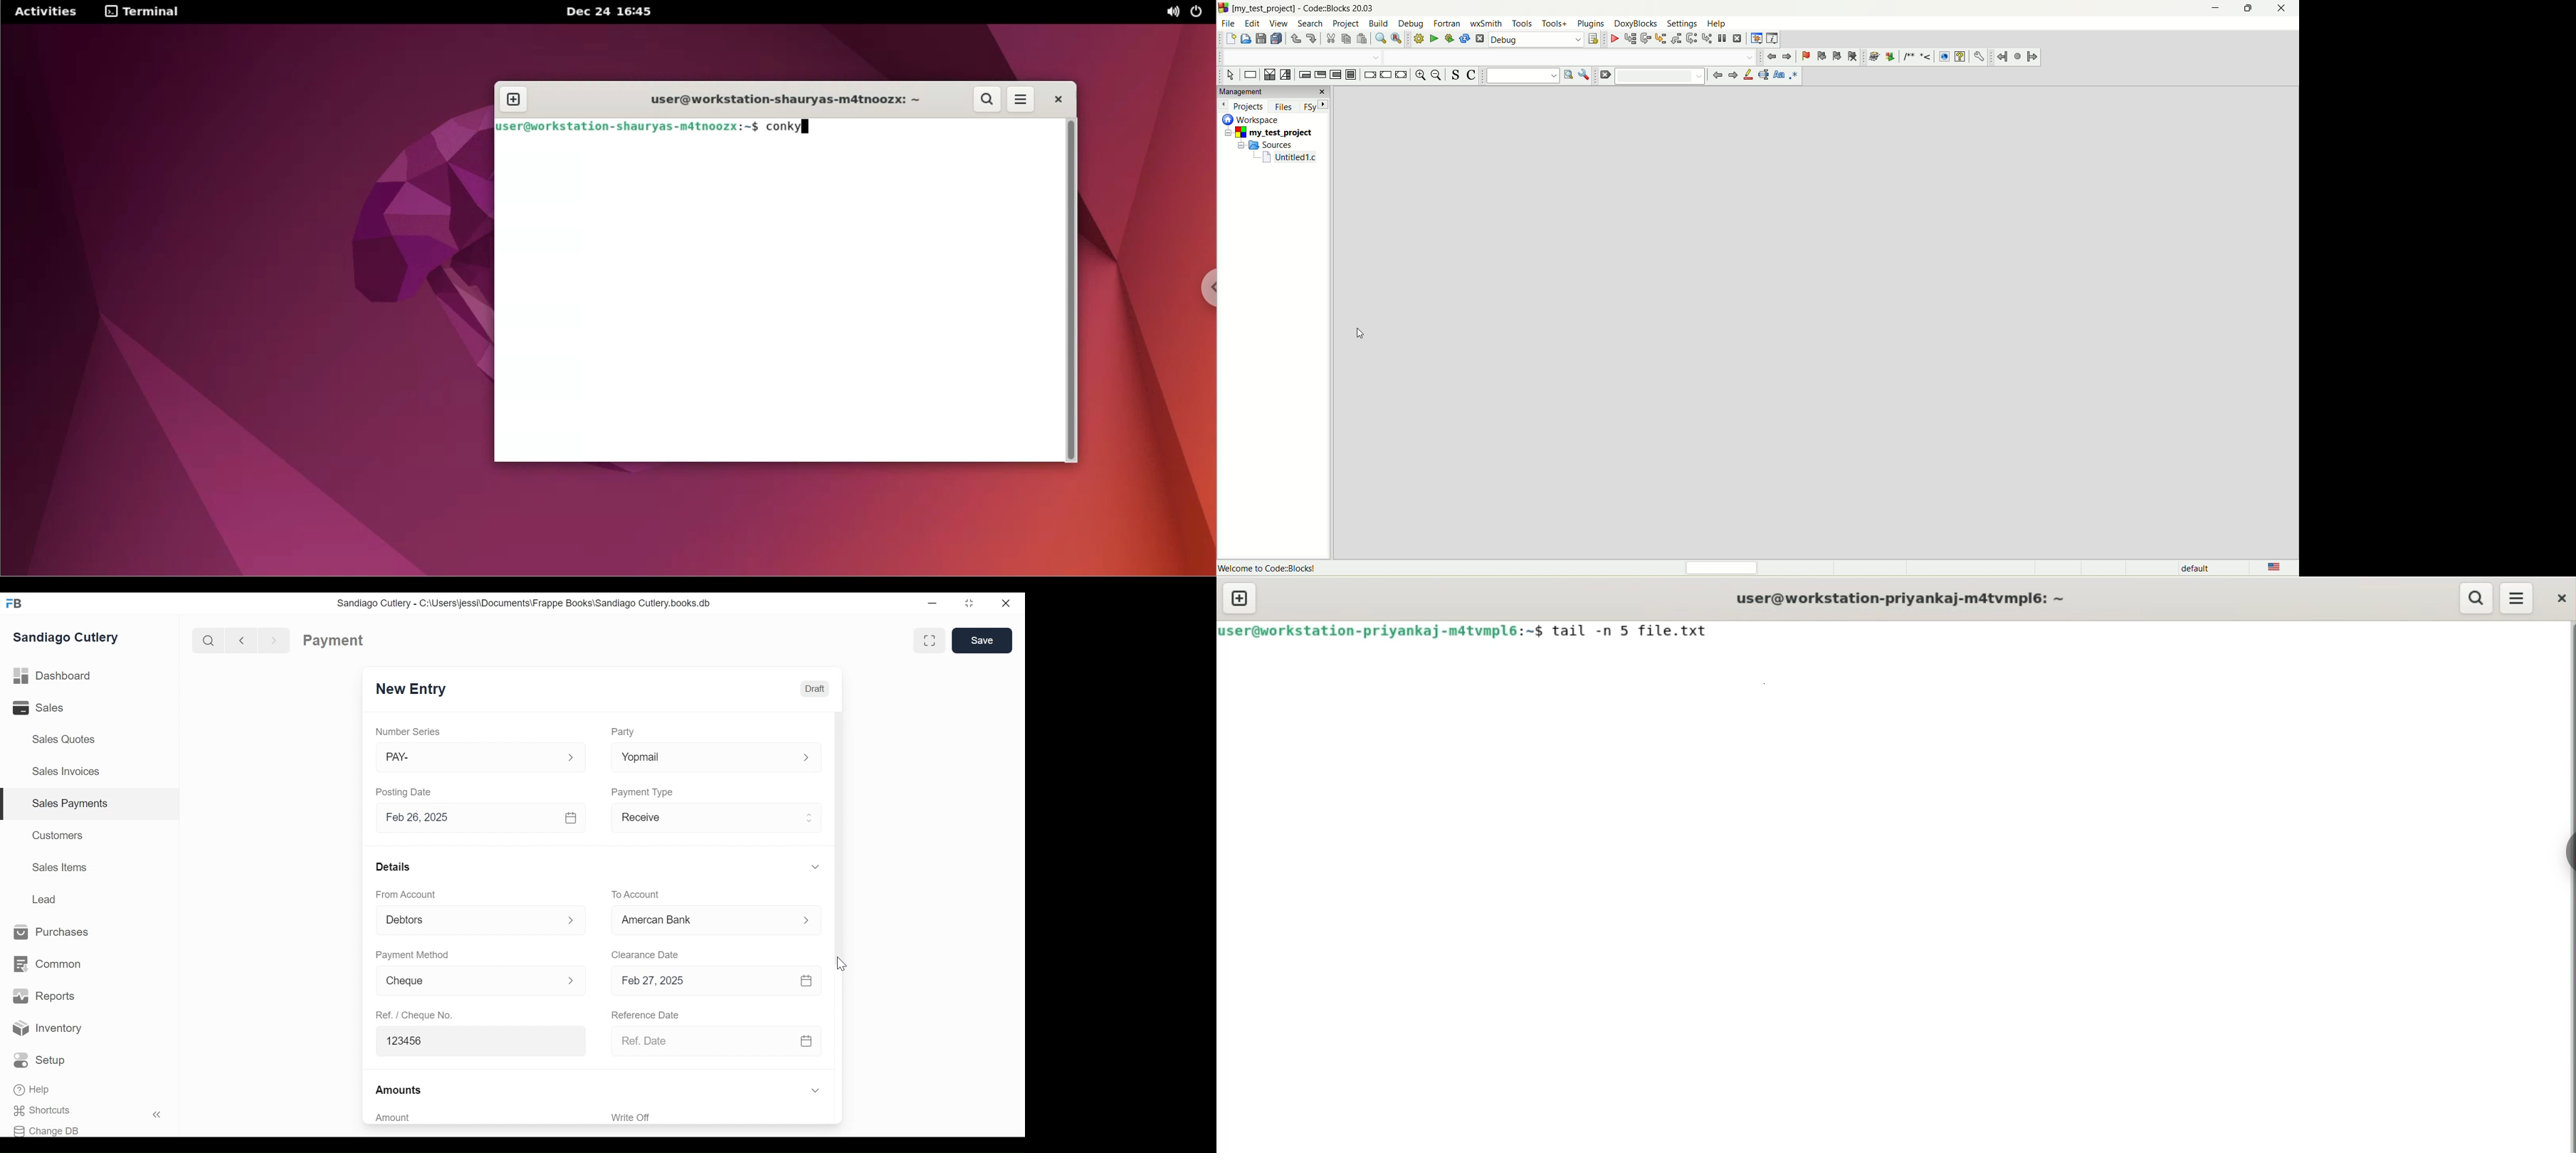 This screenshot has width=2576, height=1176. What do you see at coordinates (2276, 566) in the screenshot?
I see `United States` at bounding box center [2276, 566].